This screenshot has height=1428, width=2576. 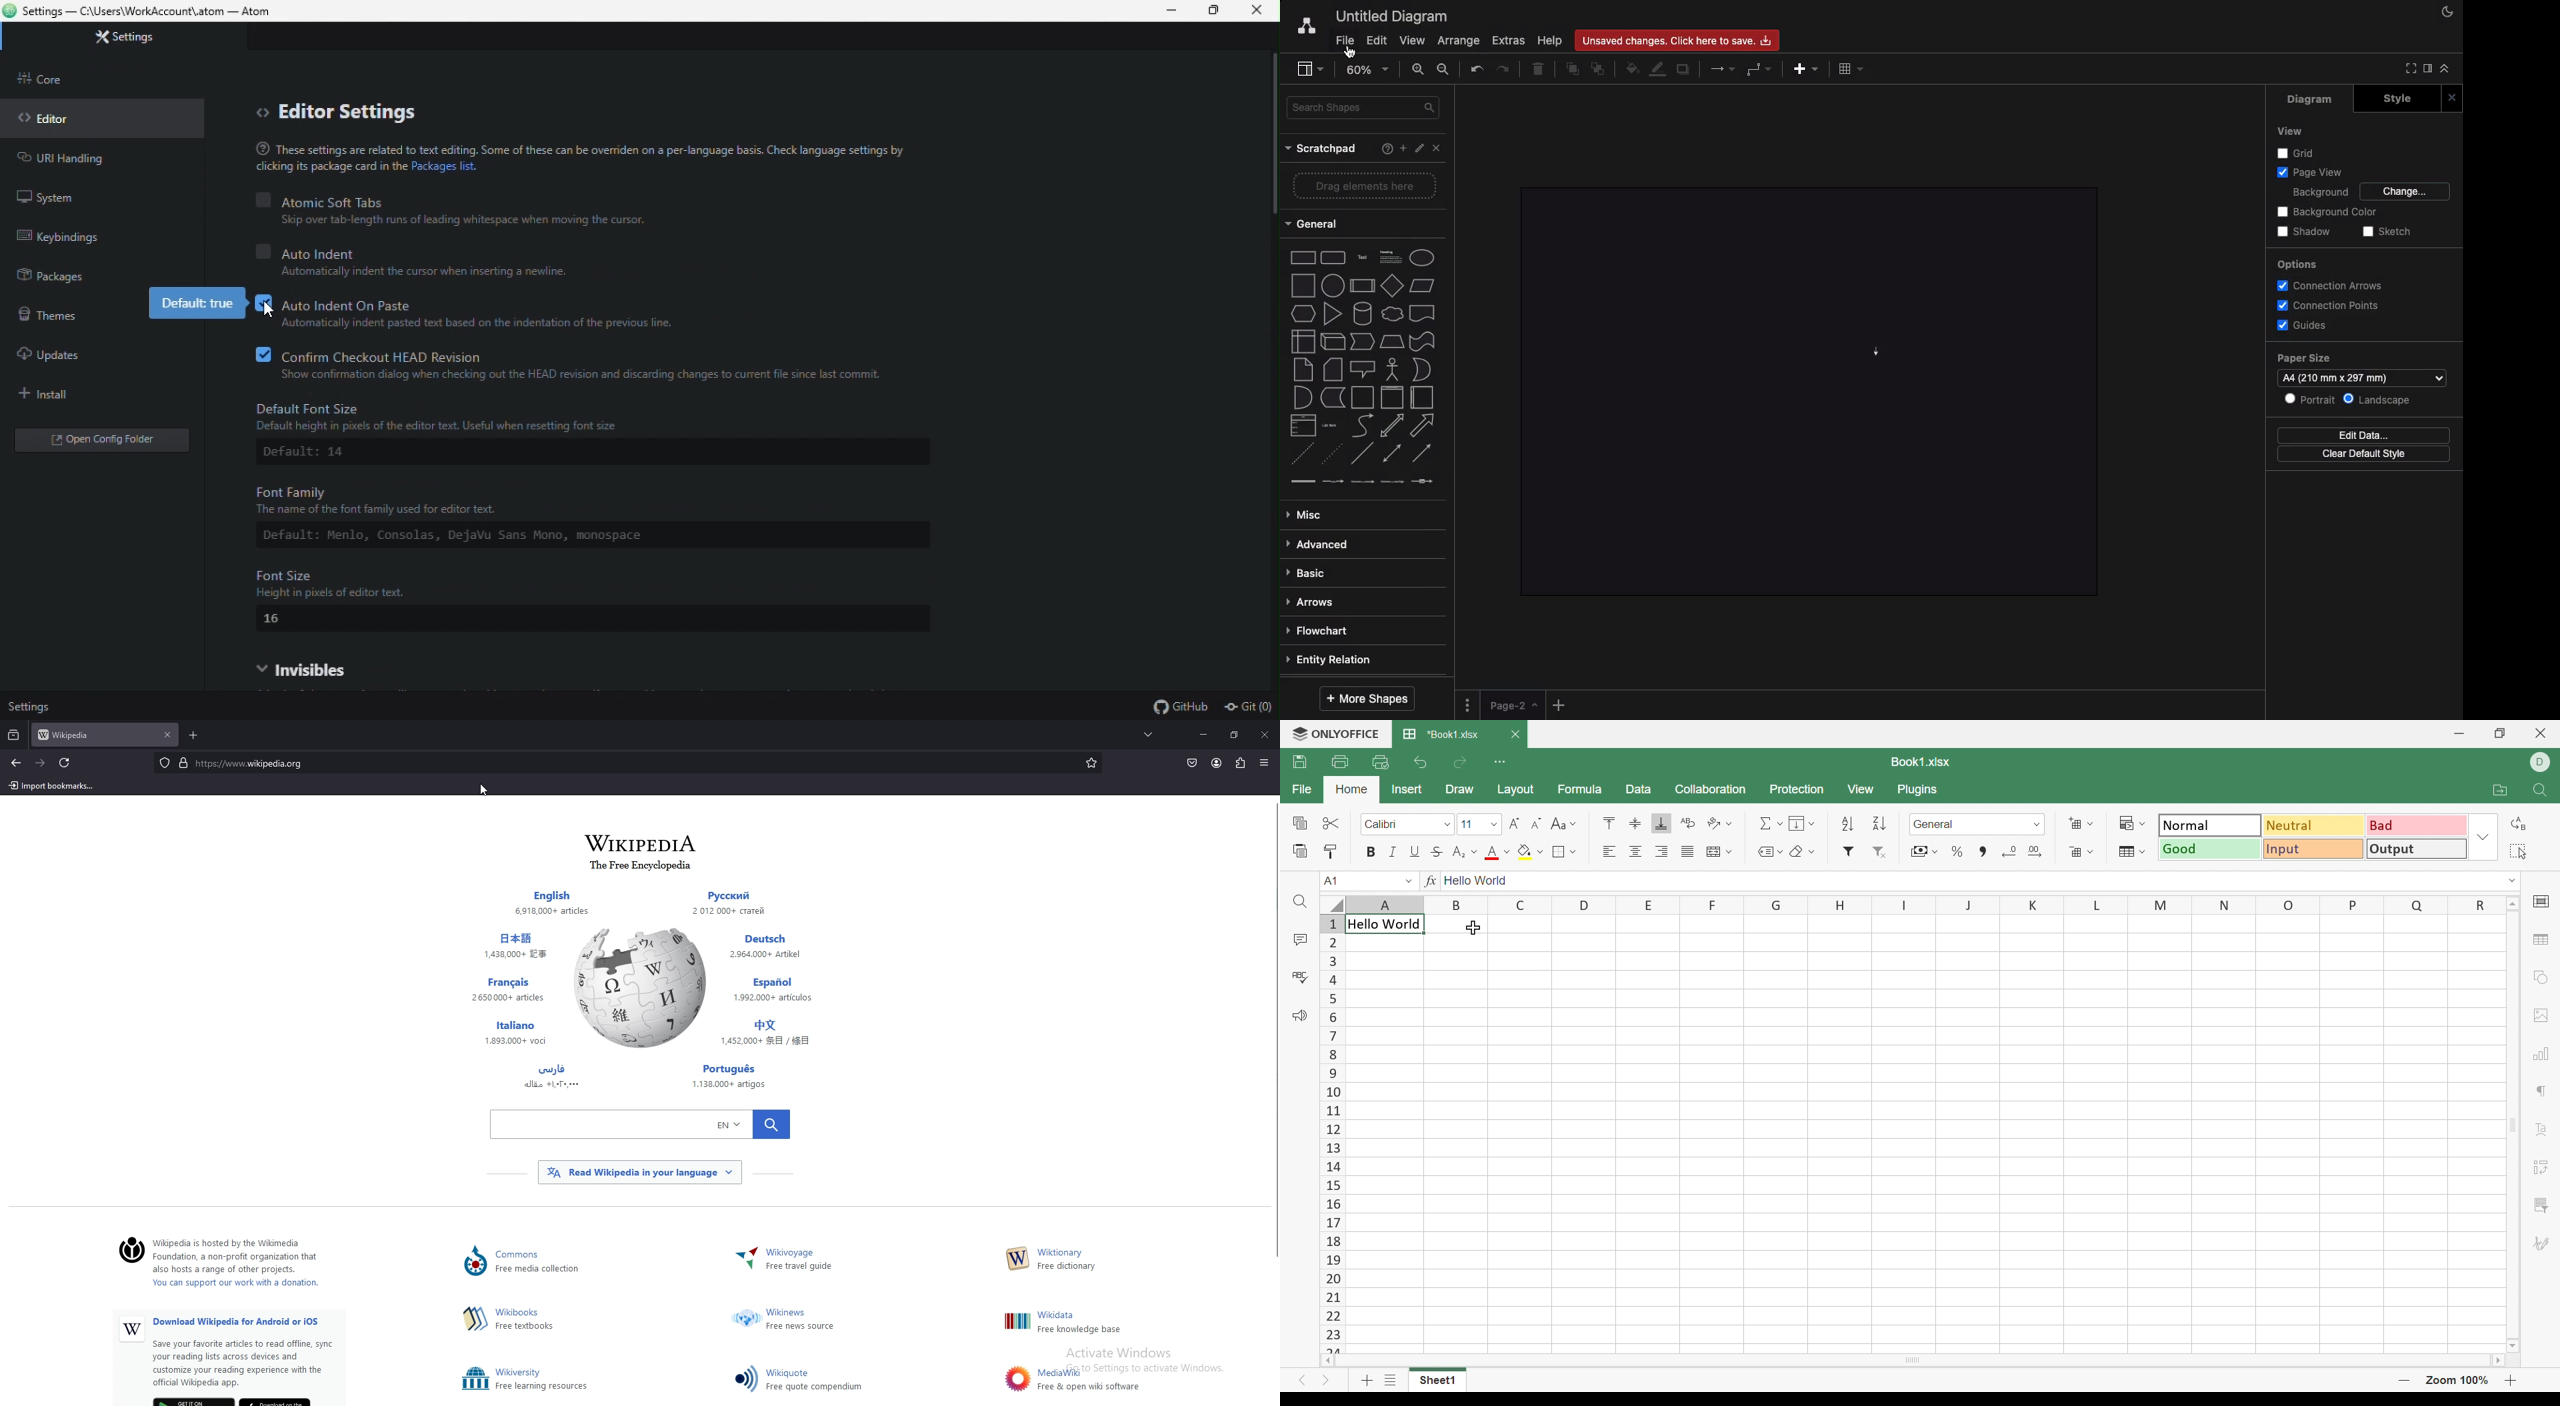 What do you see at coordinates (1437, 148) in the screenshot?
I see `Close` at bounding box center [1437, 148].